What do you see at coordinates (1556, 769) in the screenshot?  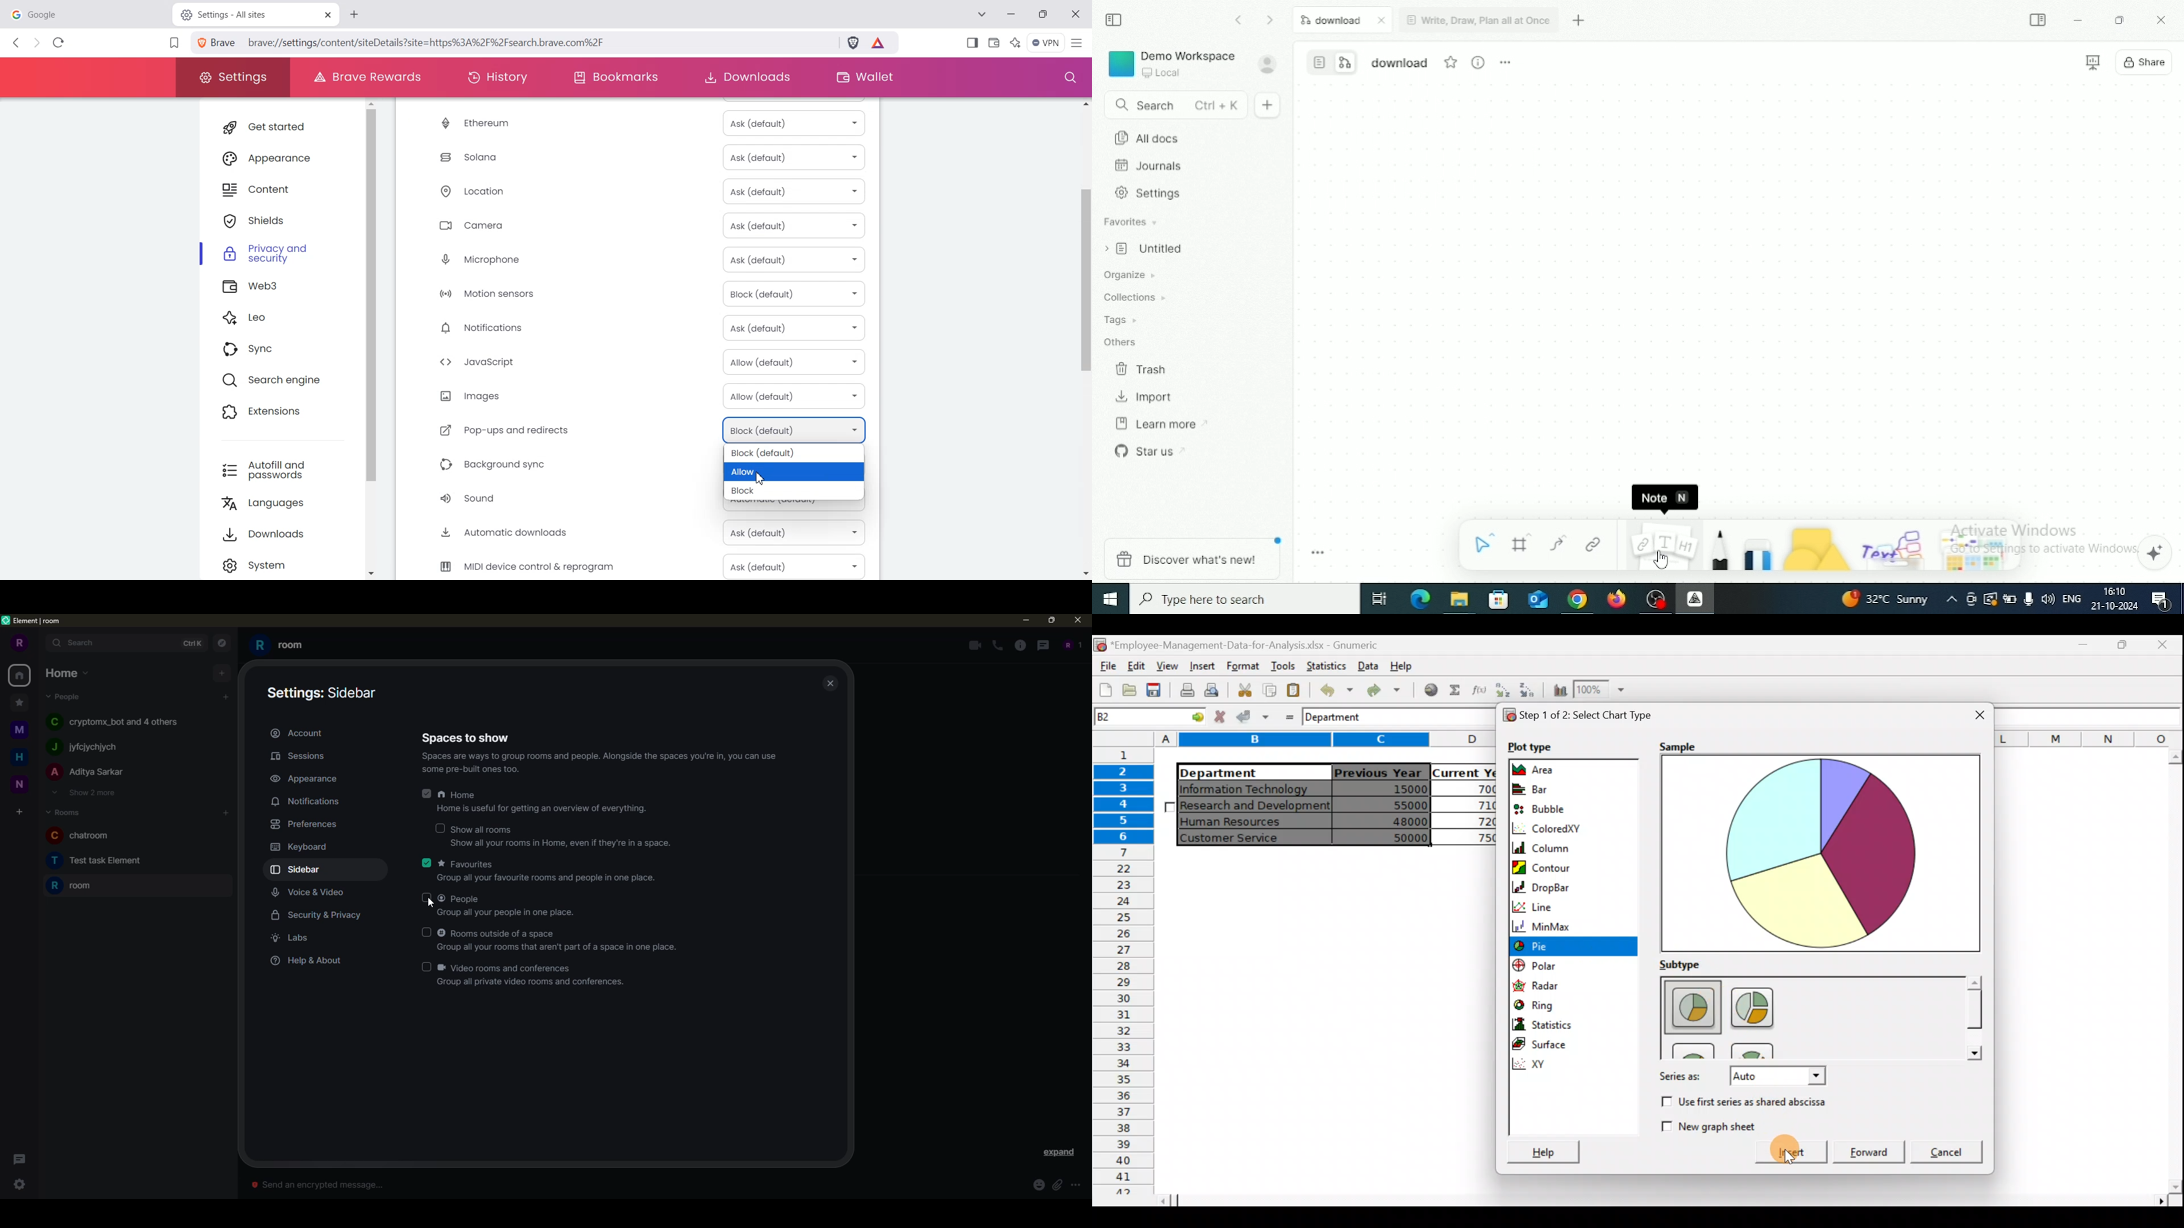 I see `Area` at bounding box center [1556, 769].